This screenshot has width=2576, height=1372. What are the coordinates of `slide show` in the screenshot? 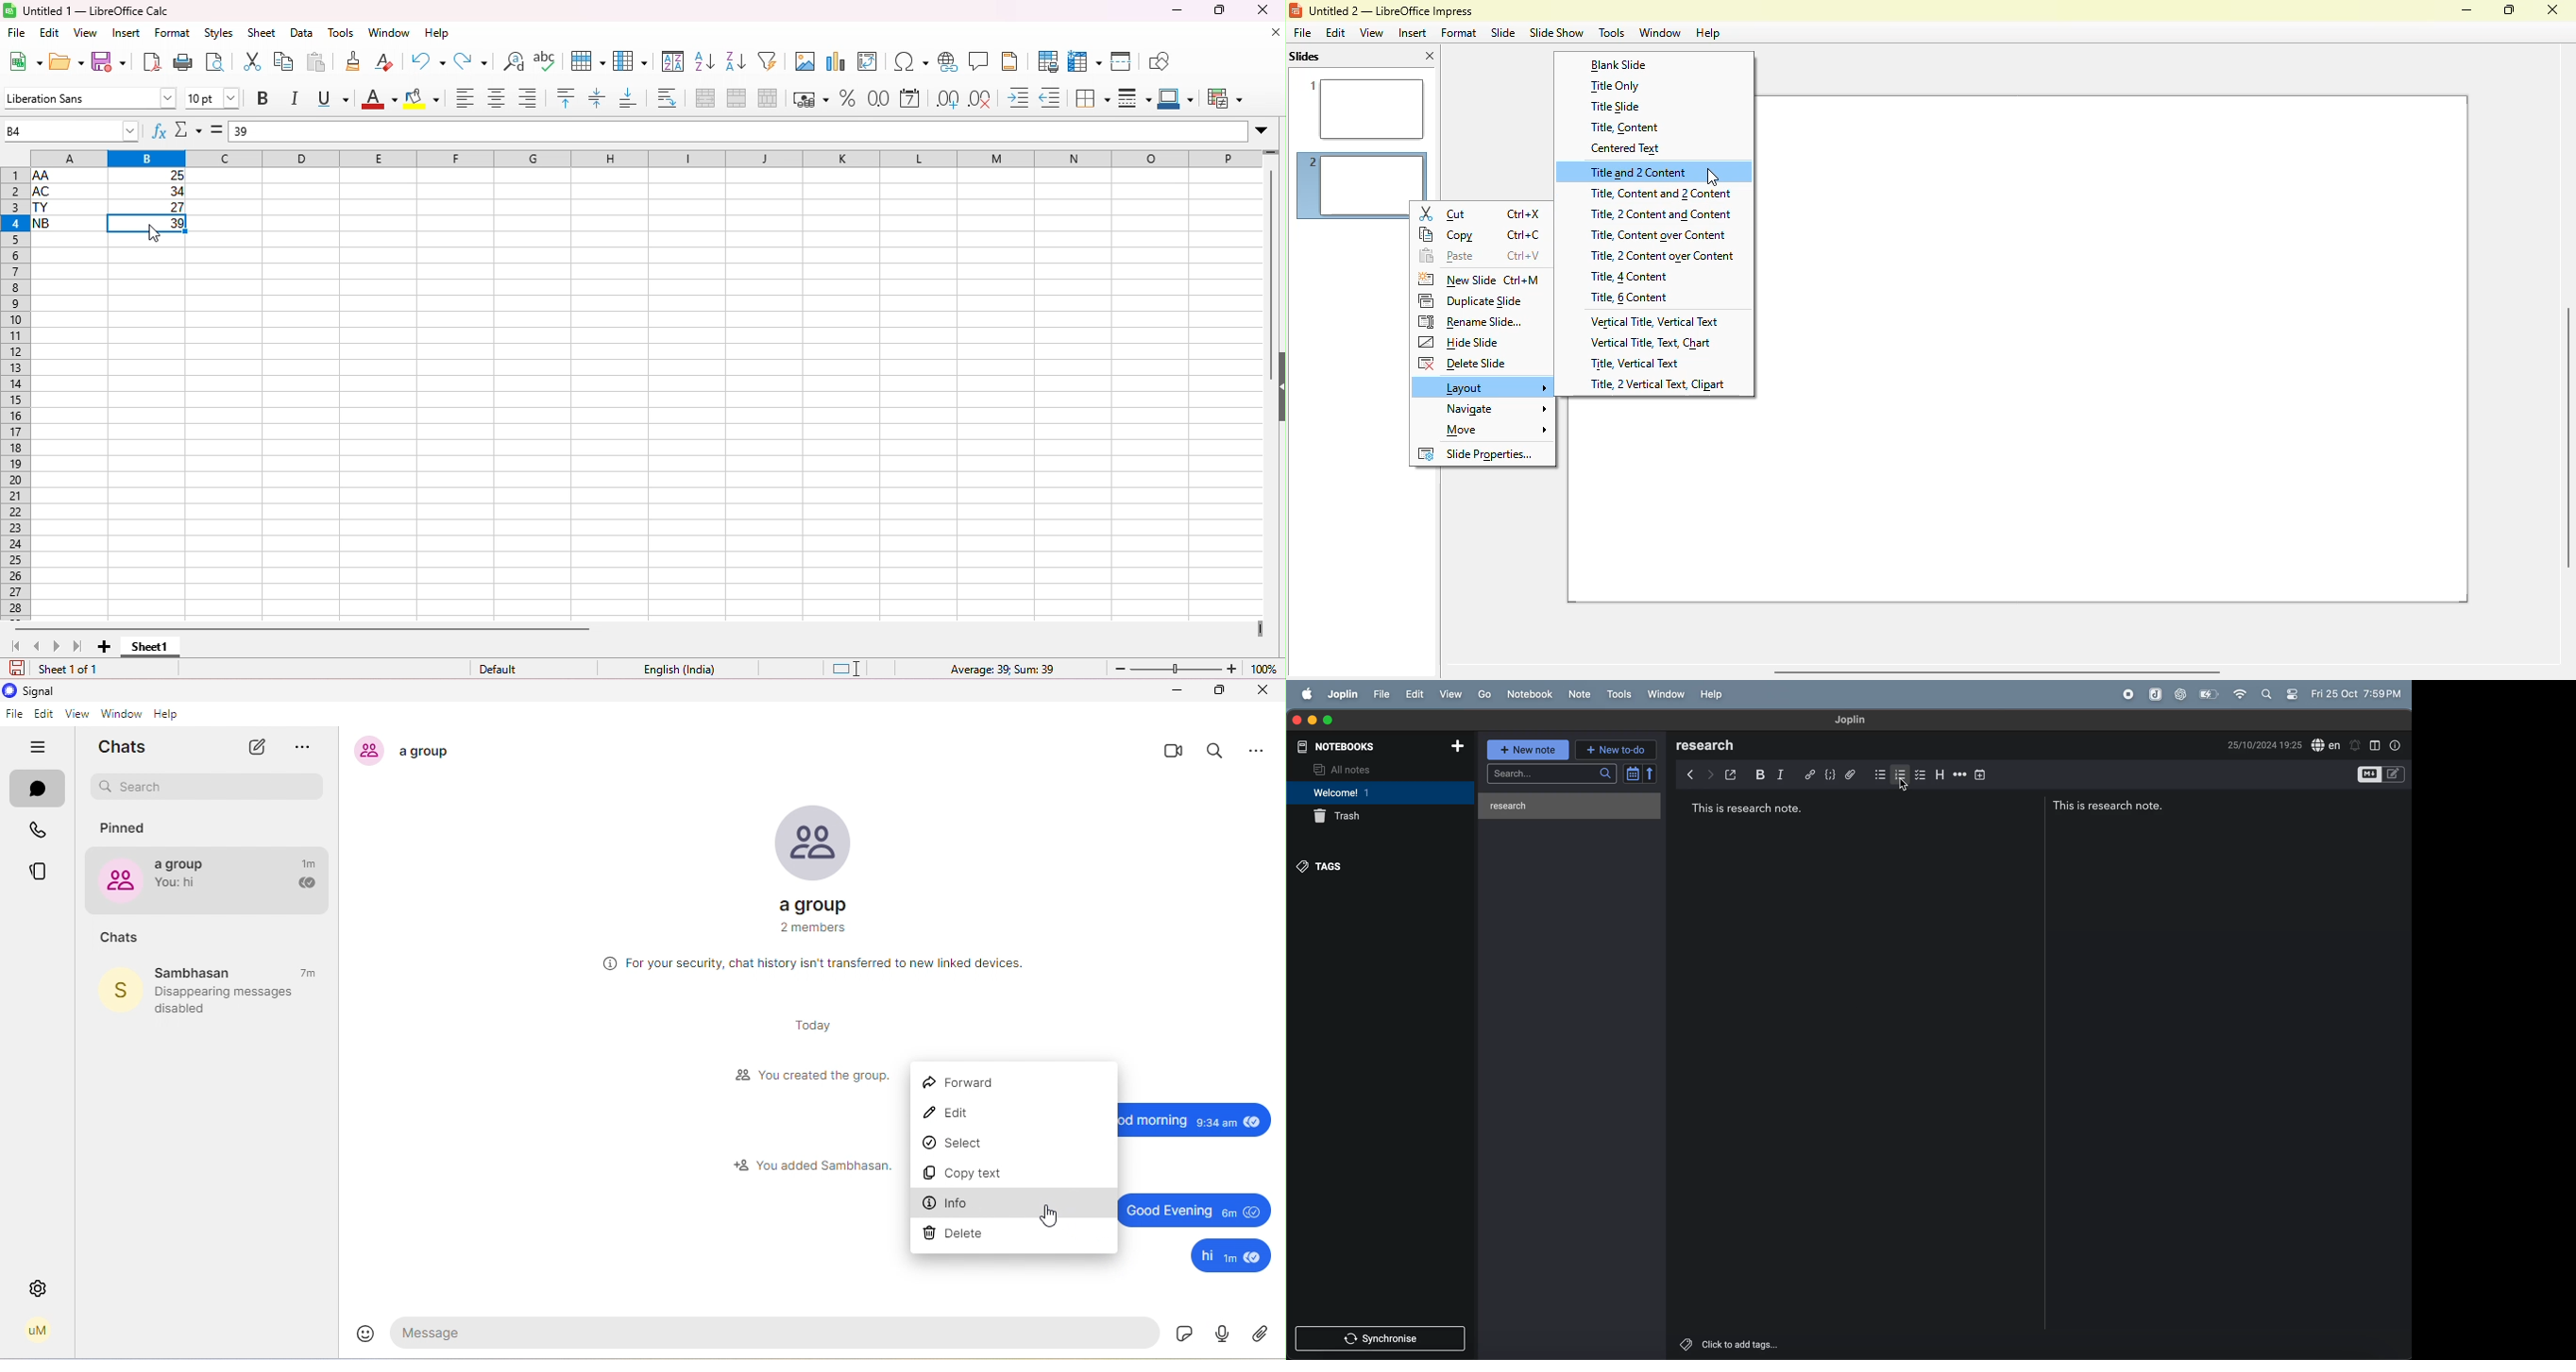 It's located at (1555, 32).